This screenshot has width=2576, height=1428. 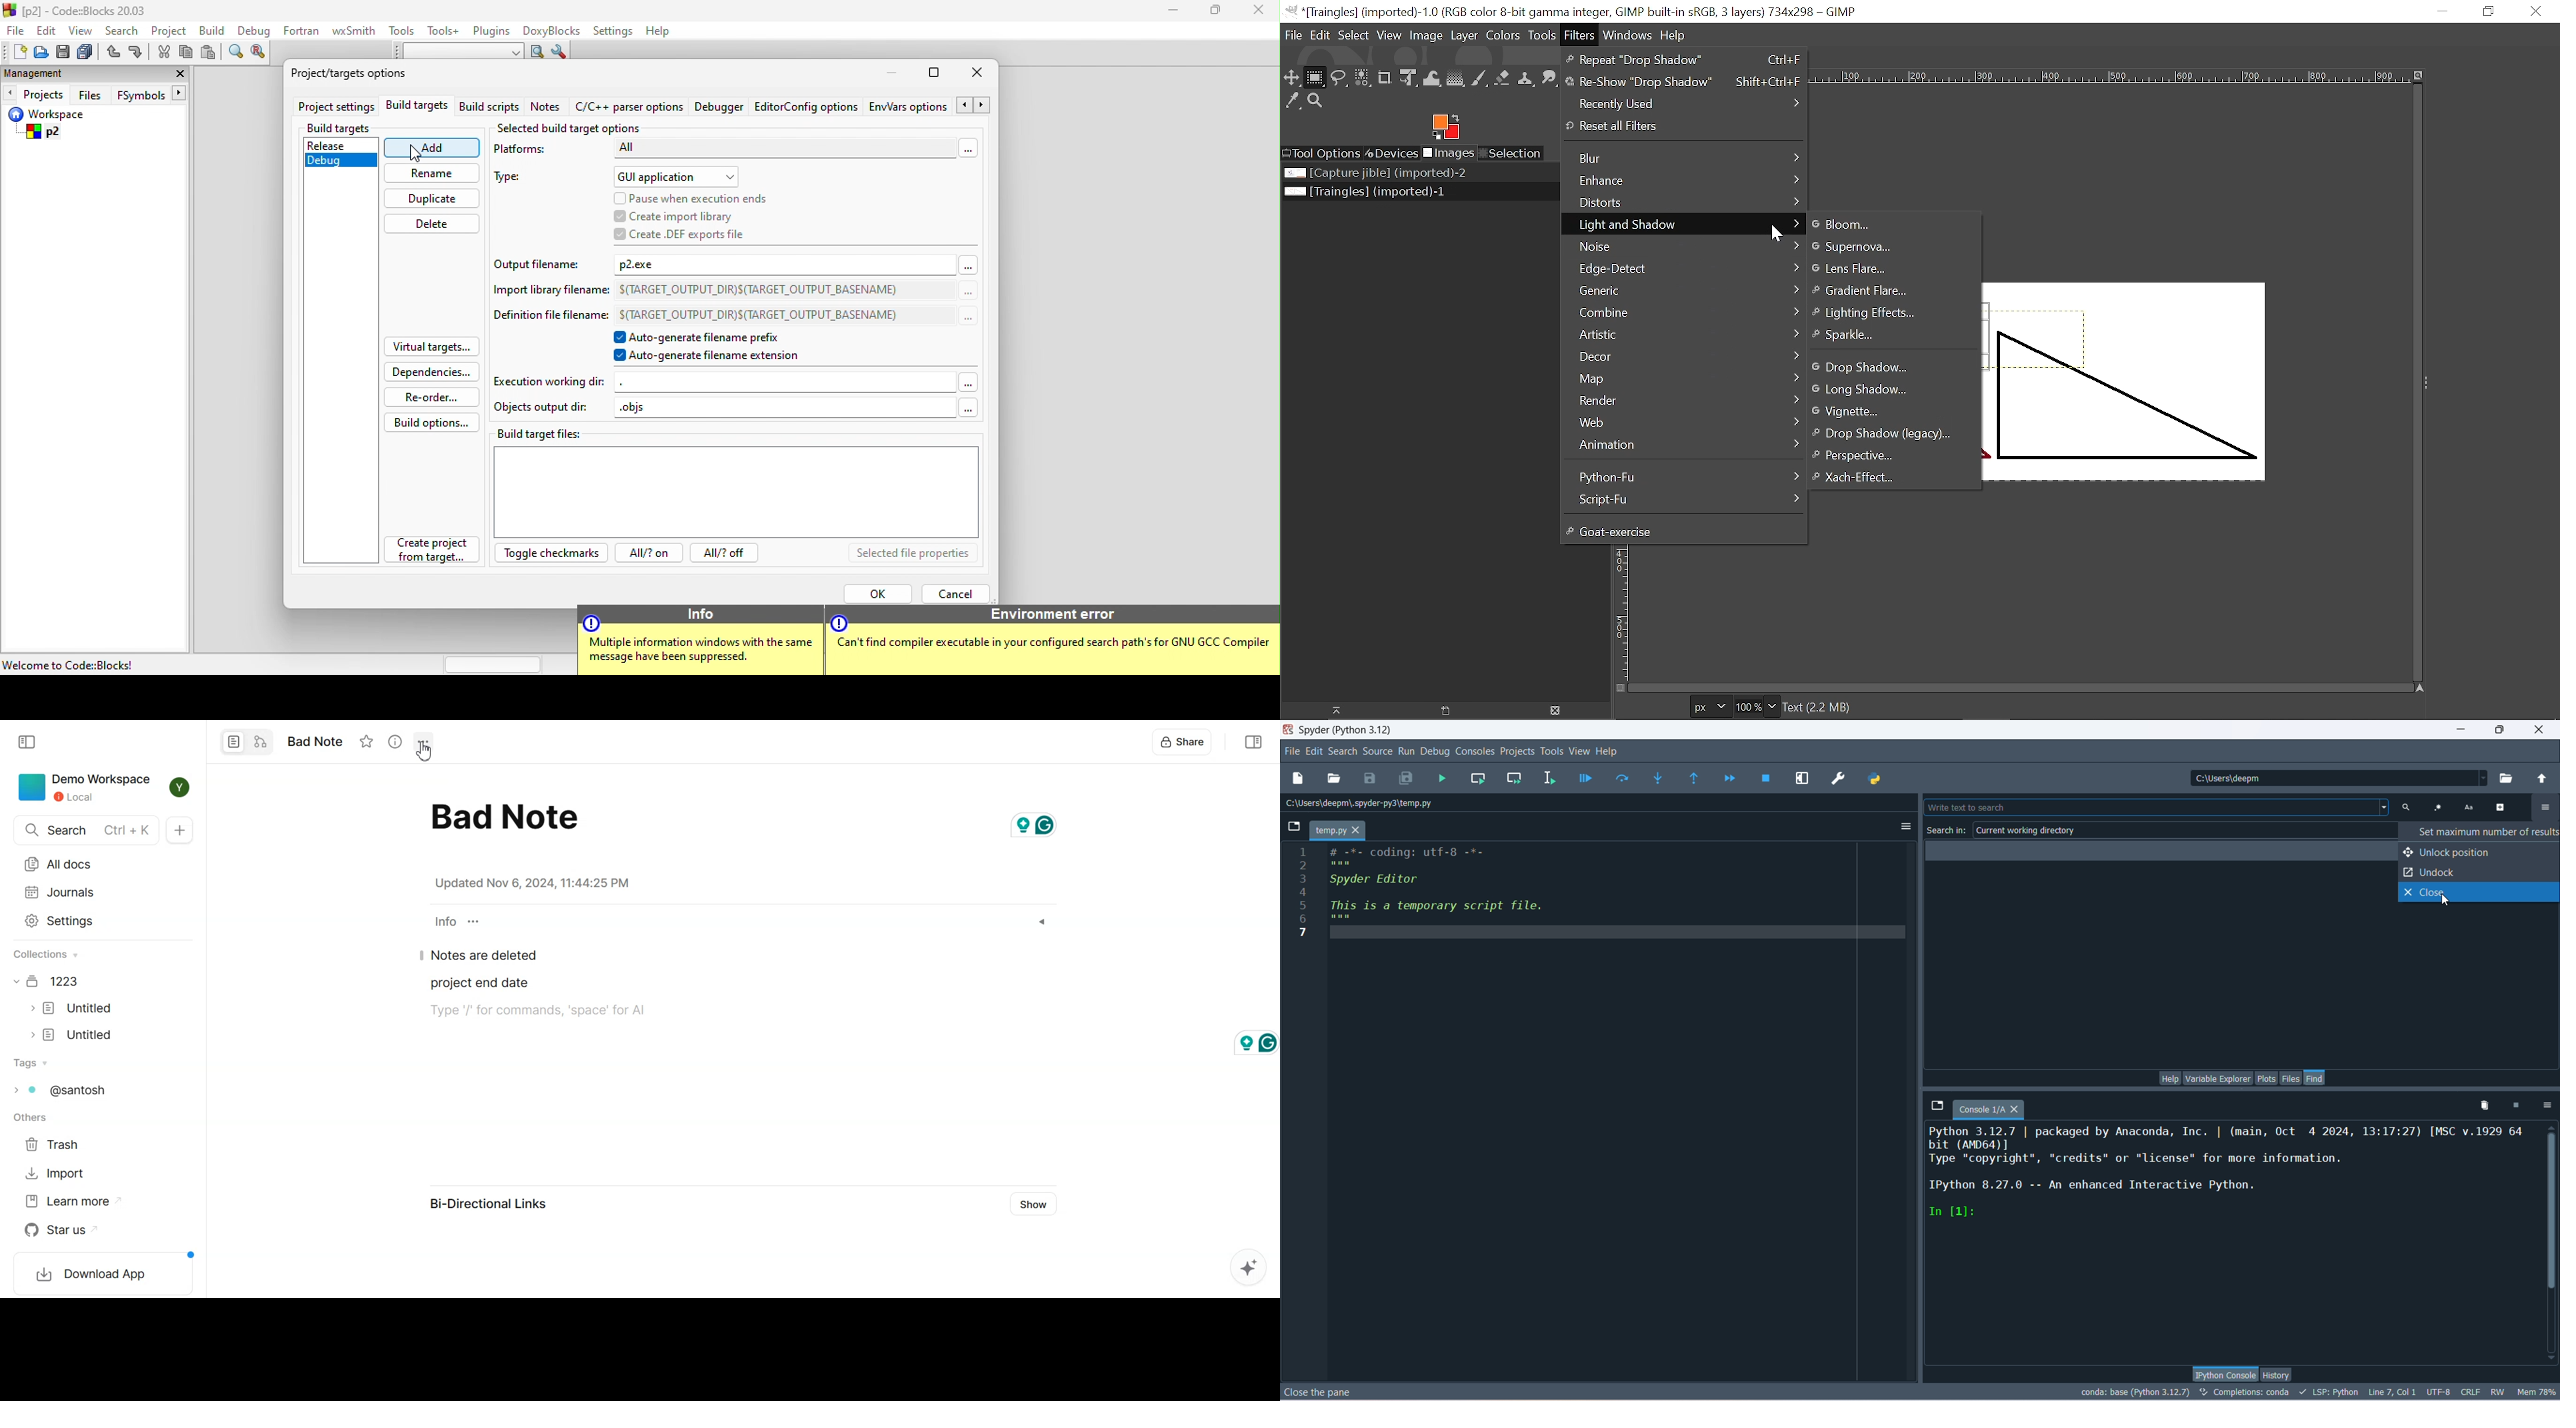 I want to click on doxyblocks, so click(x=553, y=31).